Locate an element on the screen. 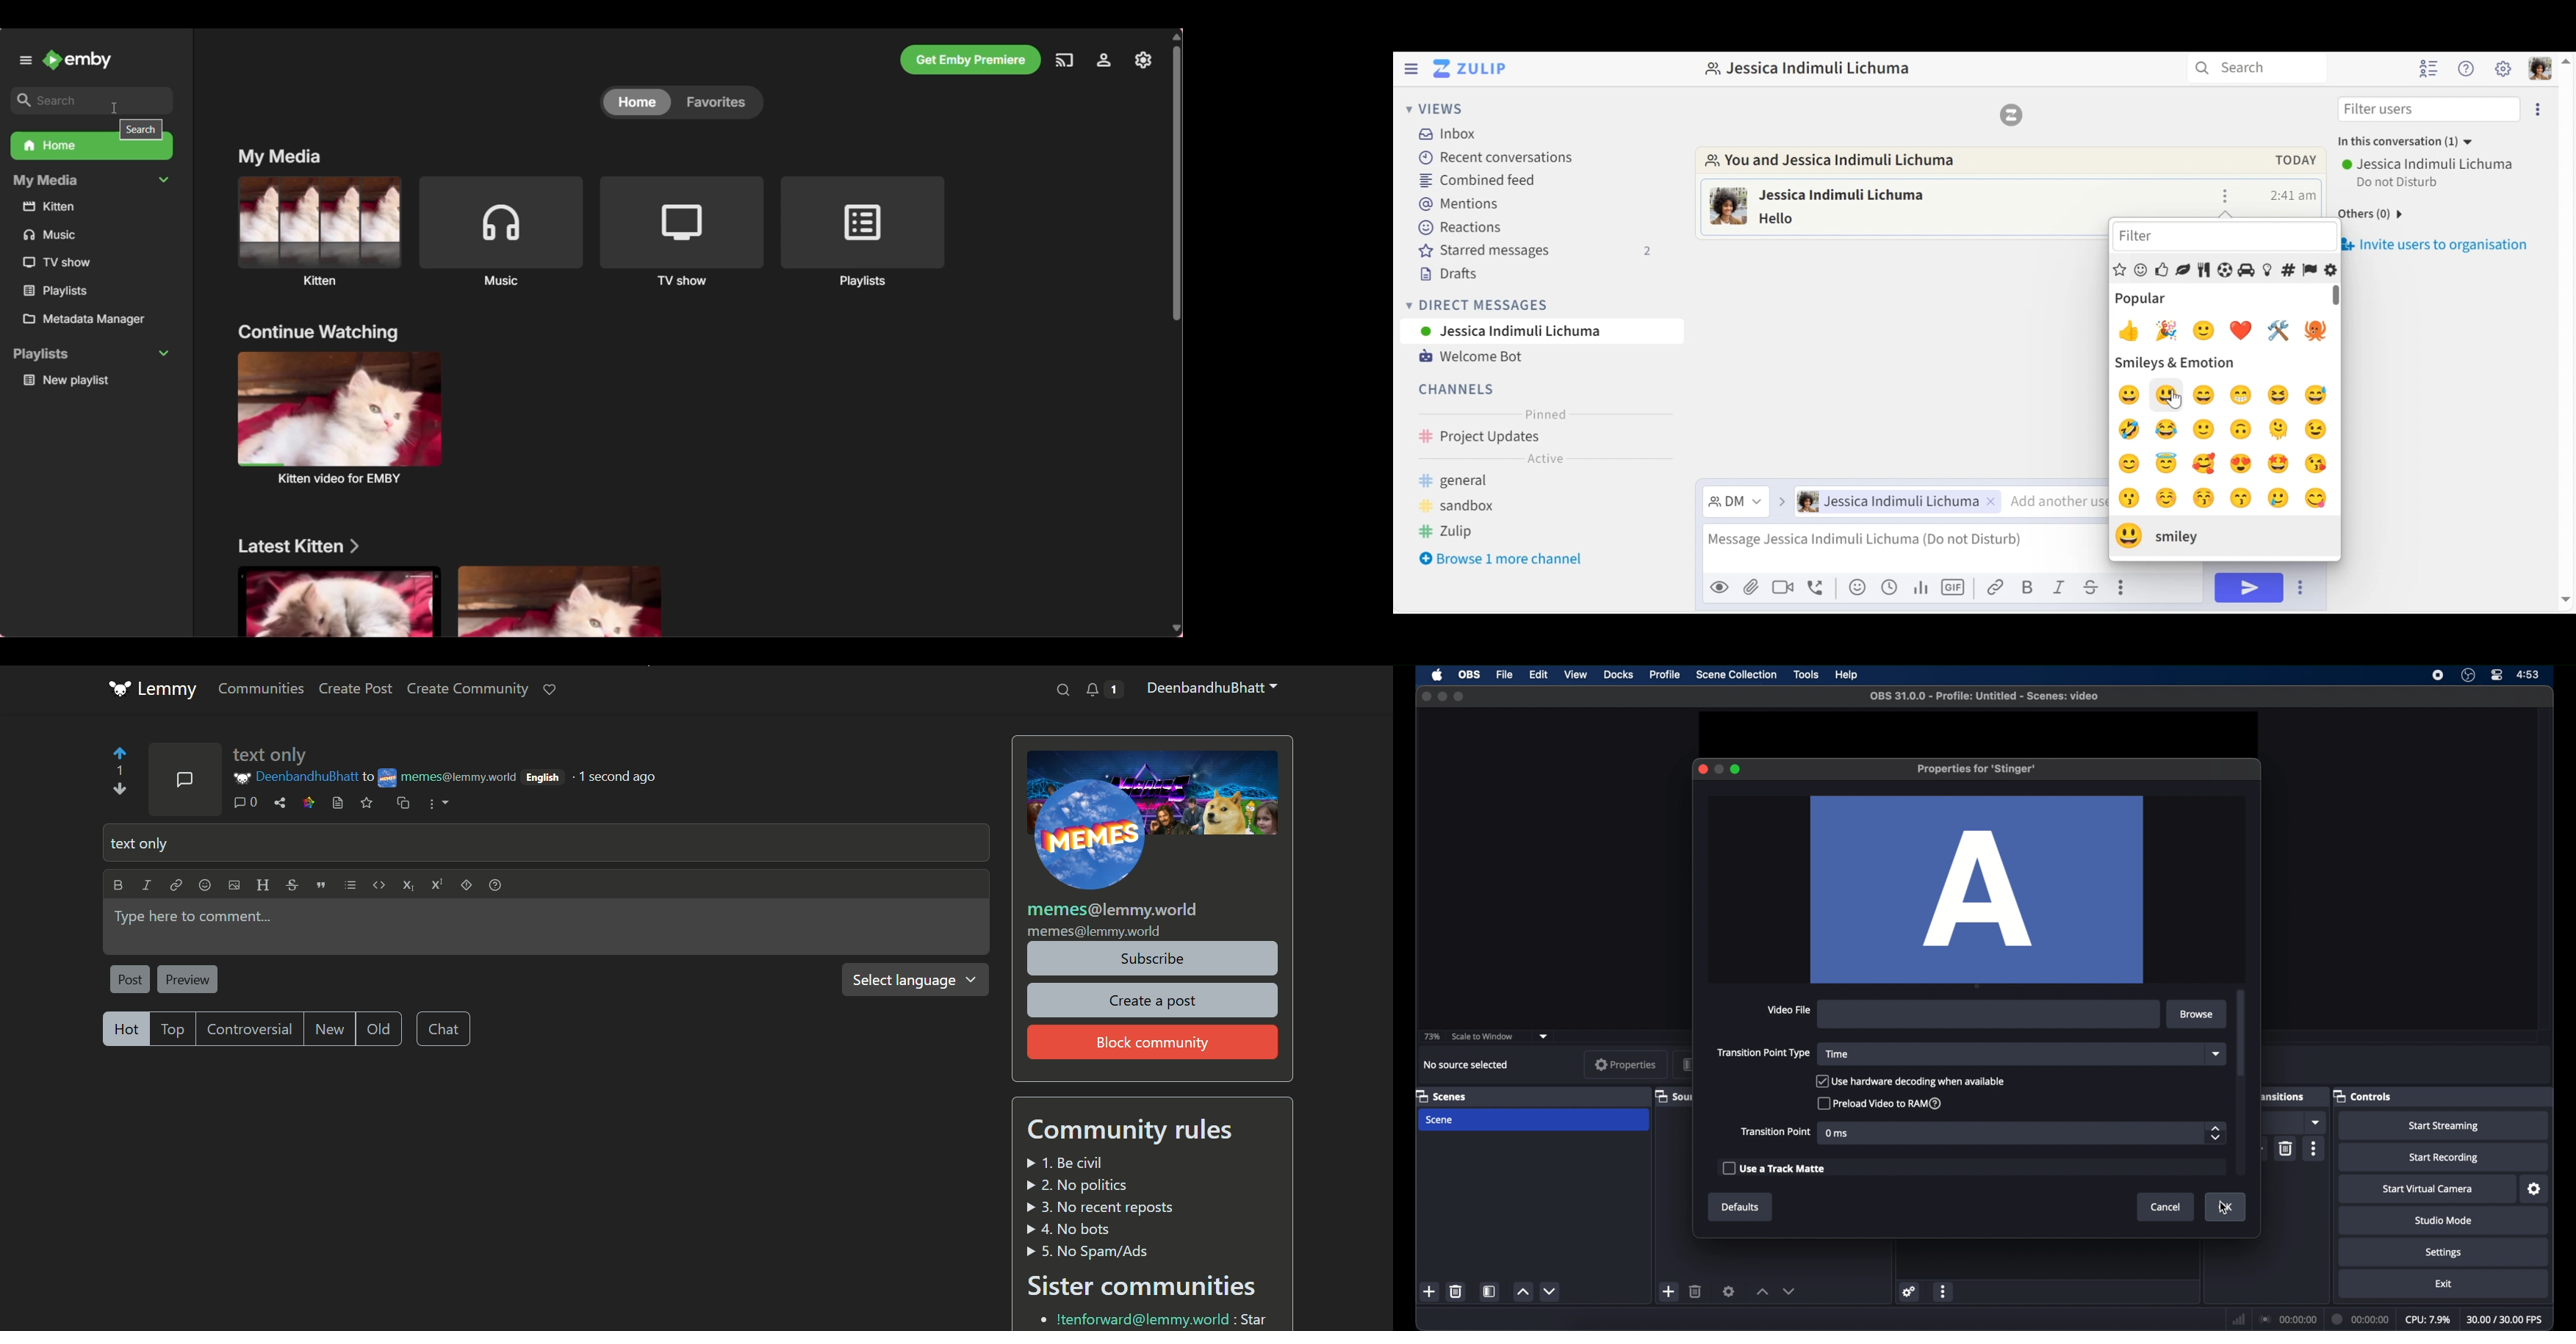  save is located at coordinates (367, 802).